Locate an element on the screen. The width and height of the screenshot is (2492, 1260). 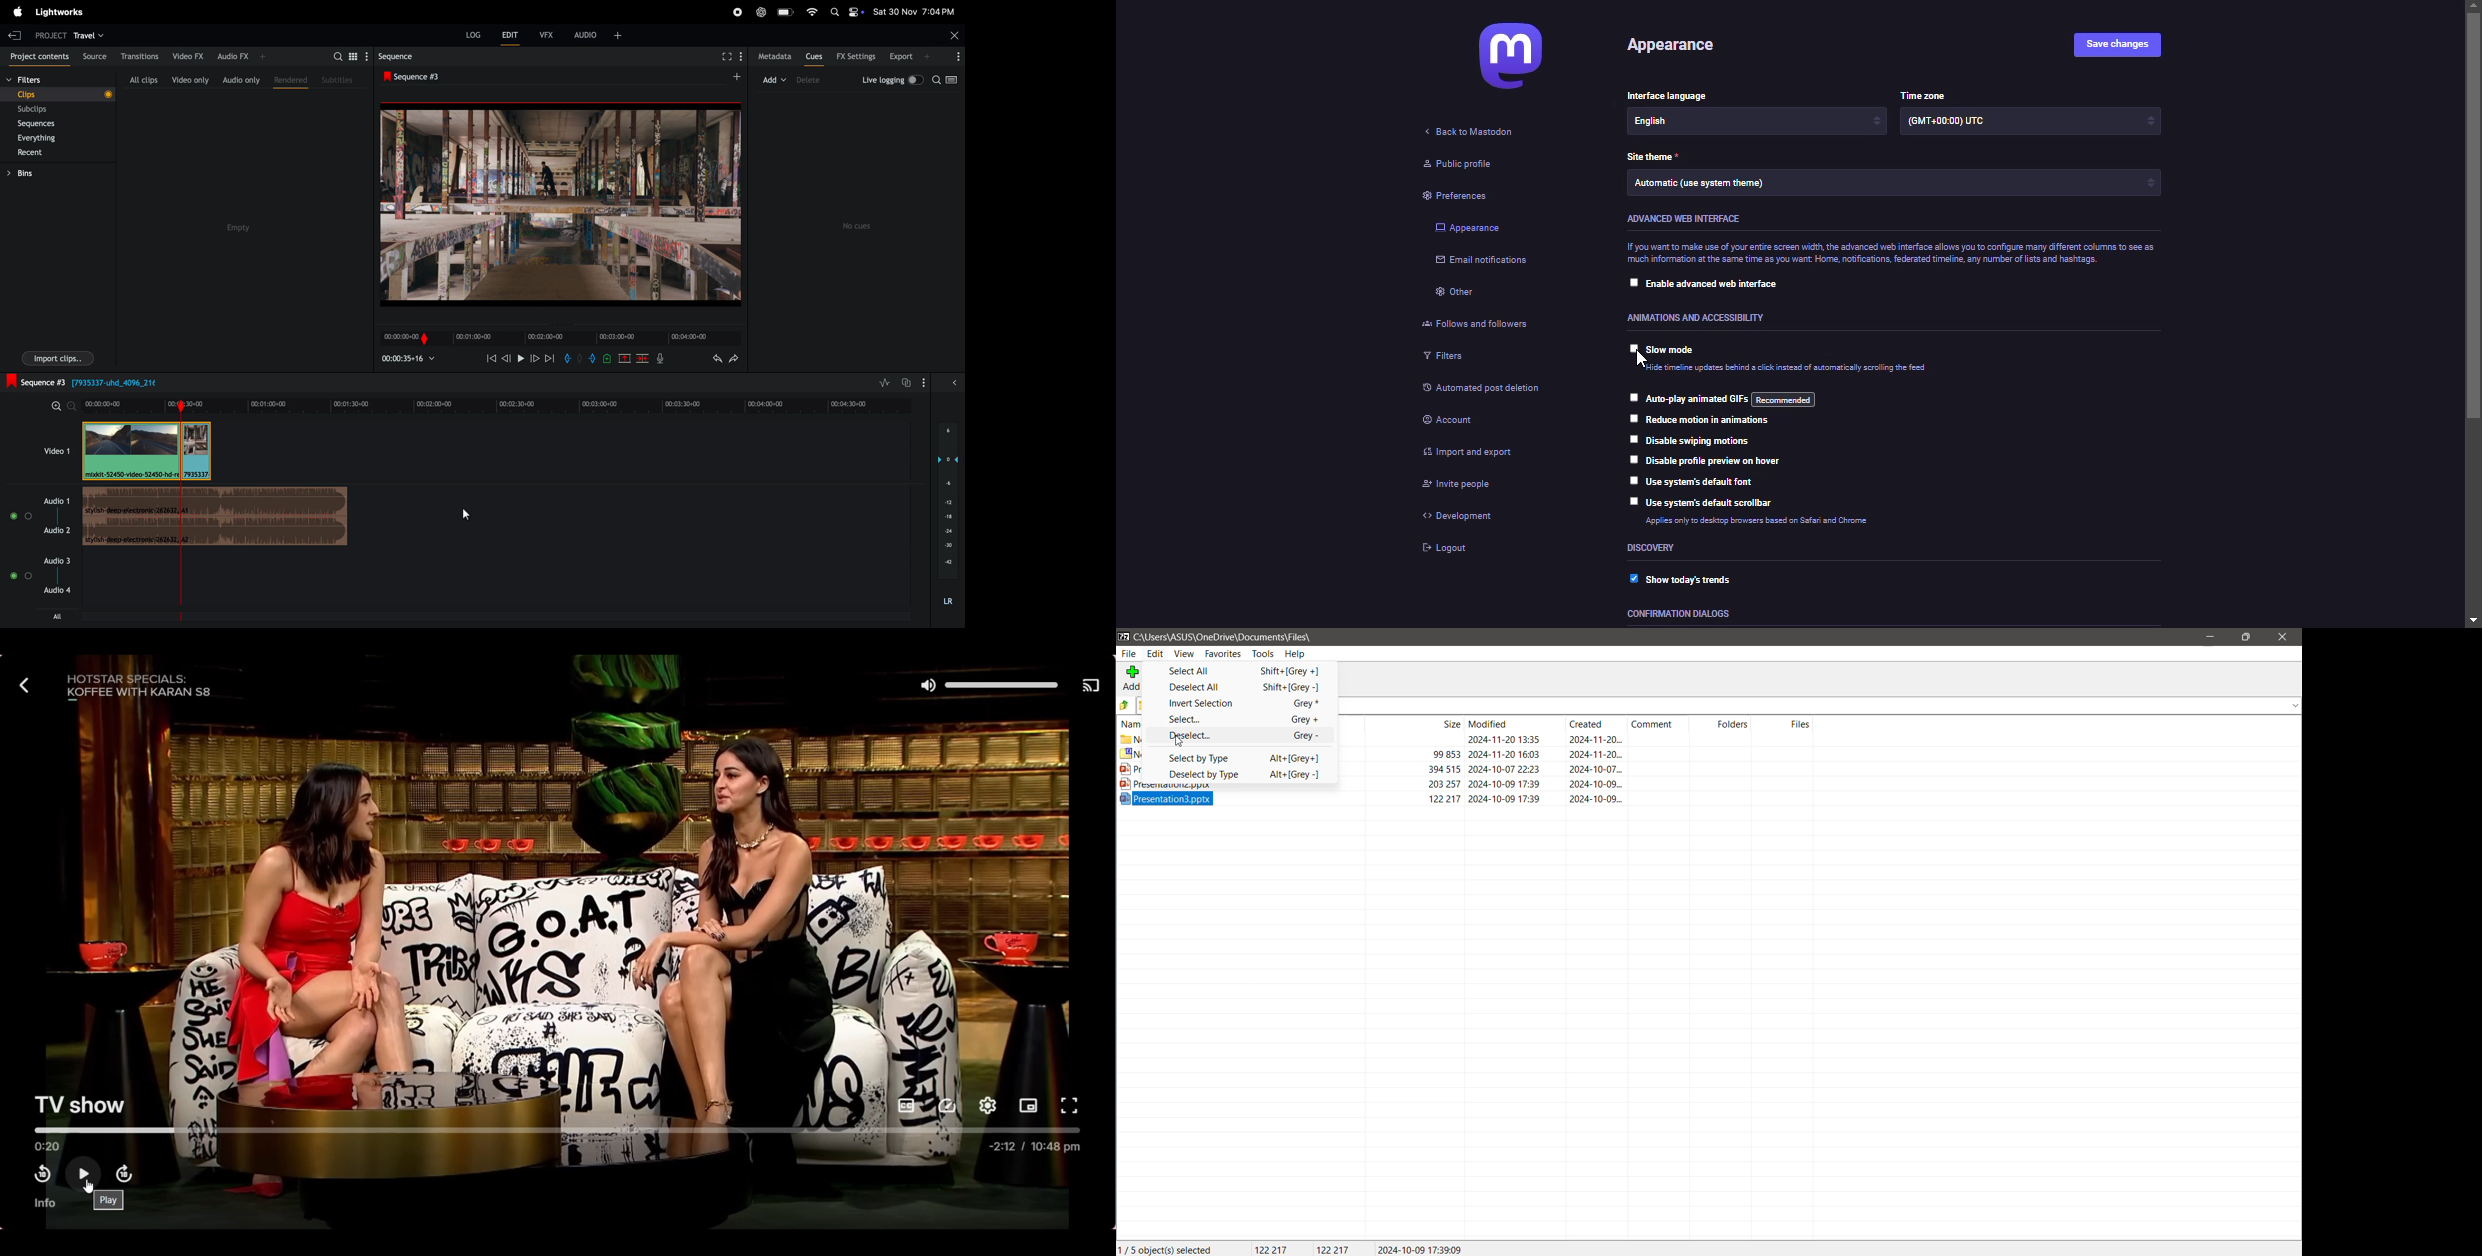
click to select is located at coordinates (1632, 397).